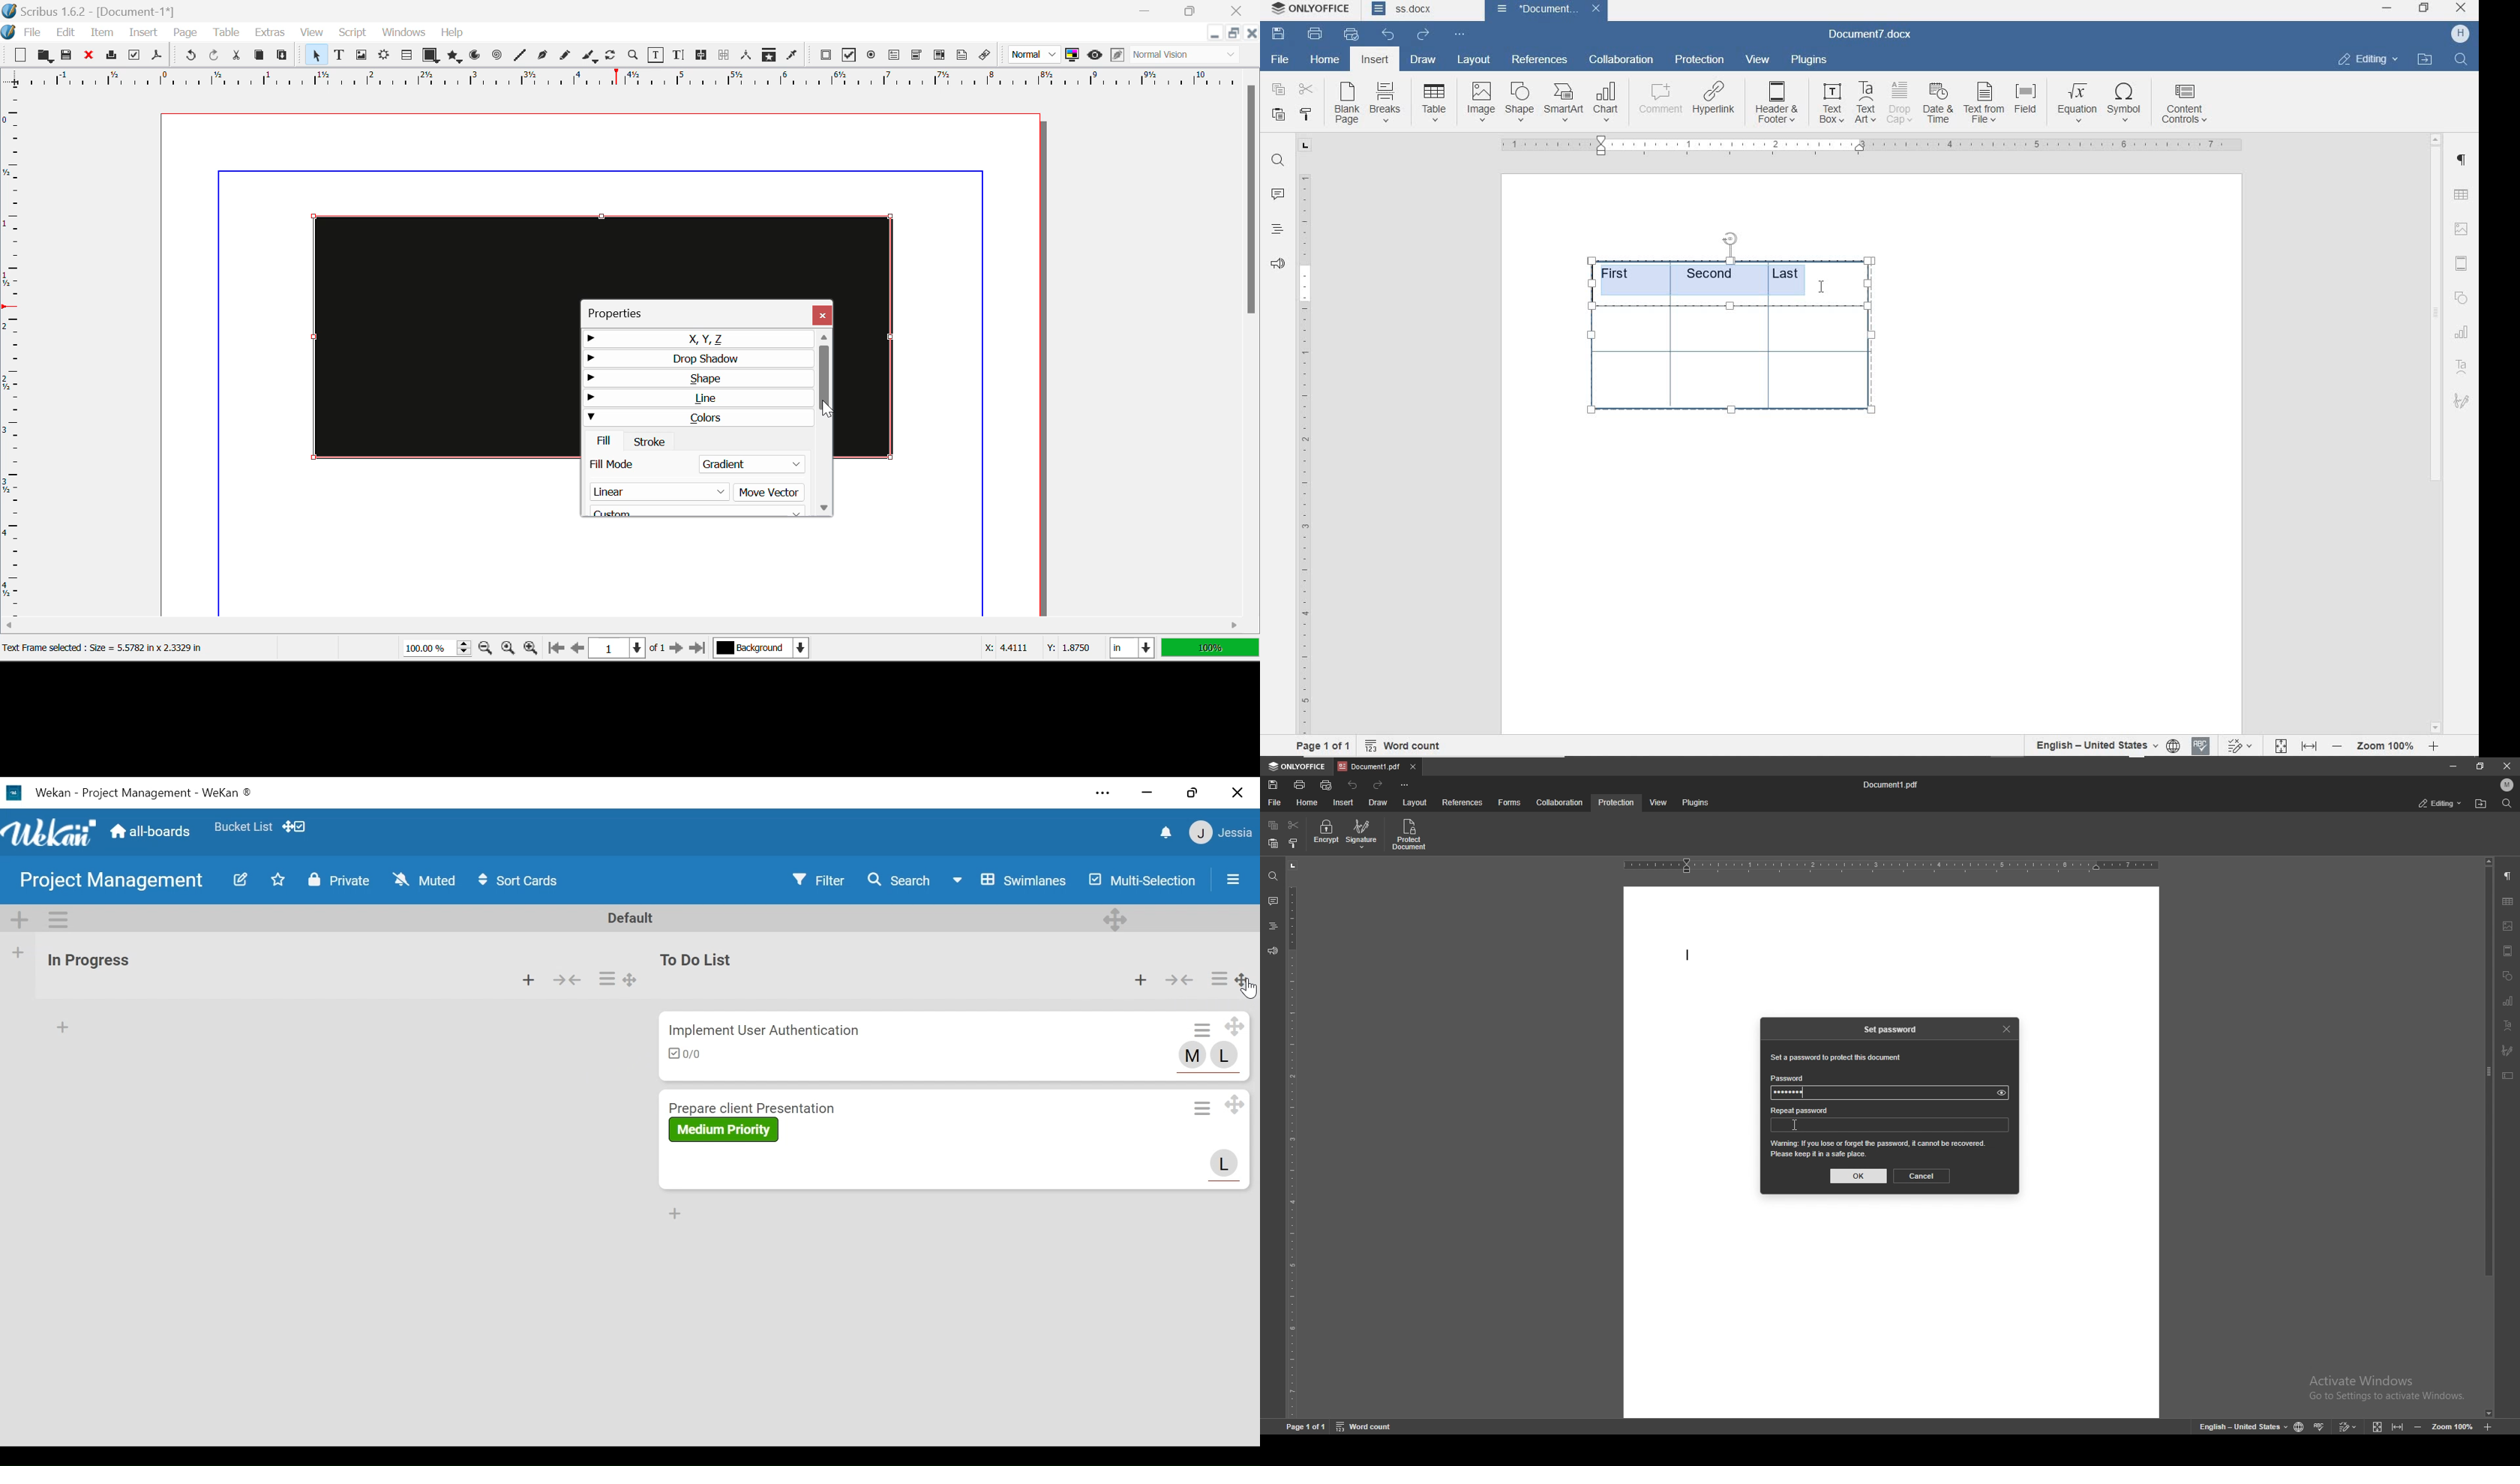 Image resolution: width=2520 pixels, height=1484 pixels. Describe the element at coordinates (916, 57) in the screenshot. I see `PDF Combo Box` at that location.